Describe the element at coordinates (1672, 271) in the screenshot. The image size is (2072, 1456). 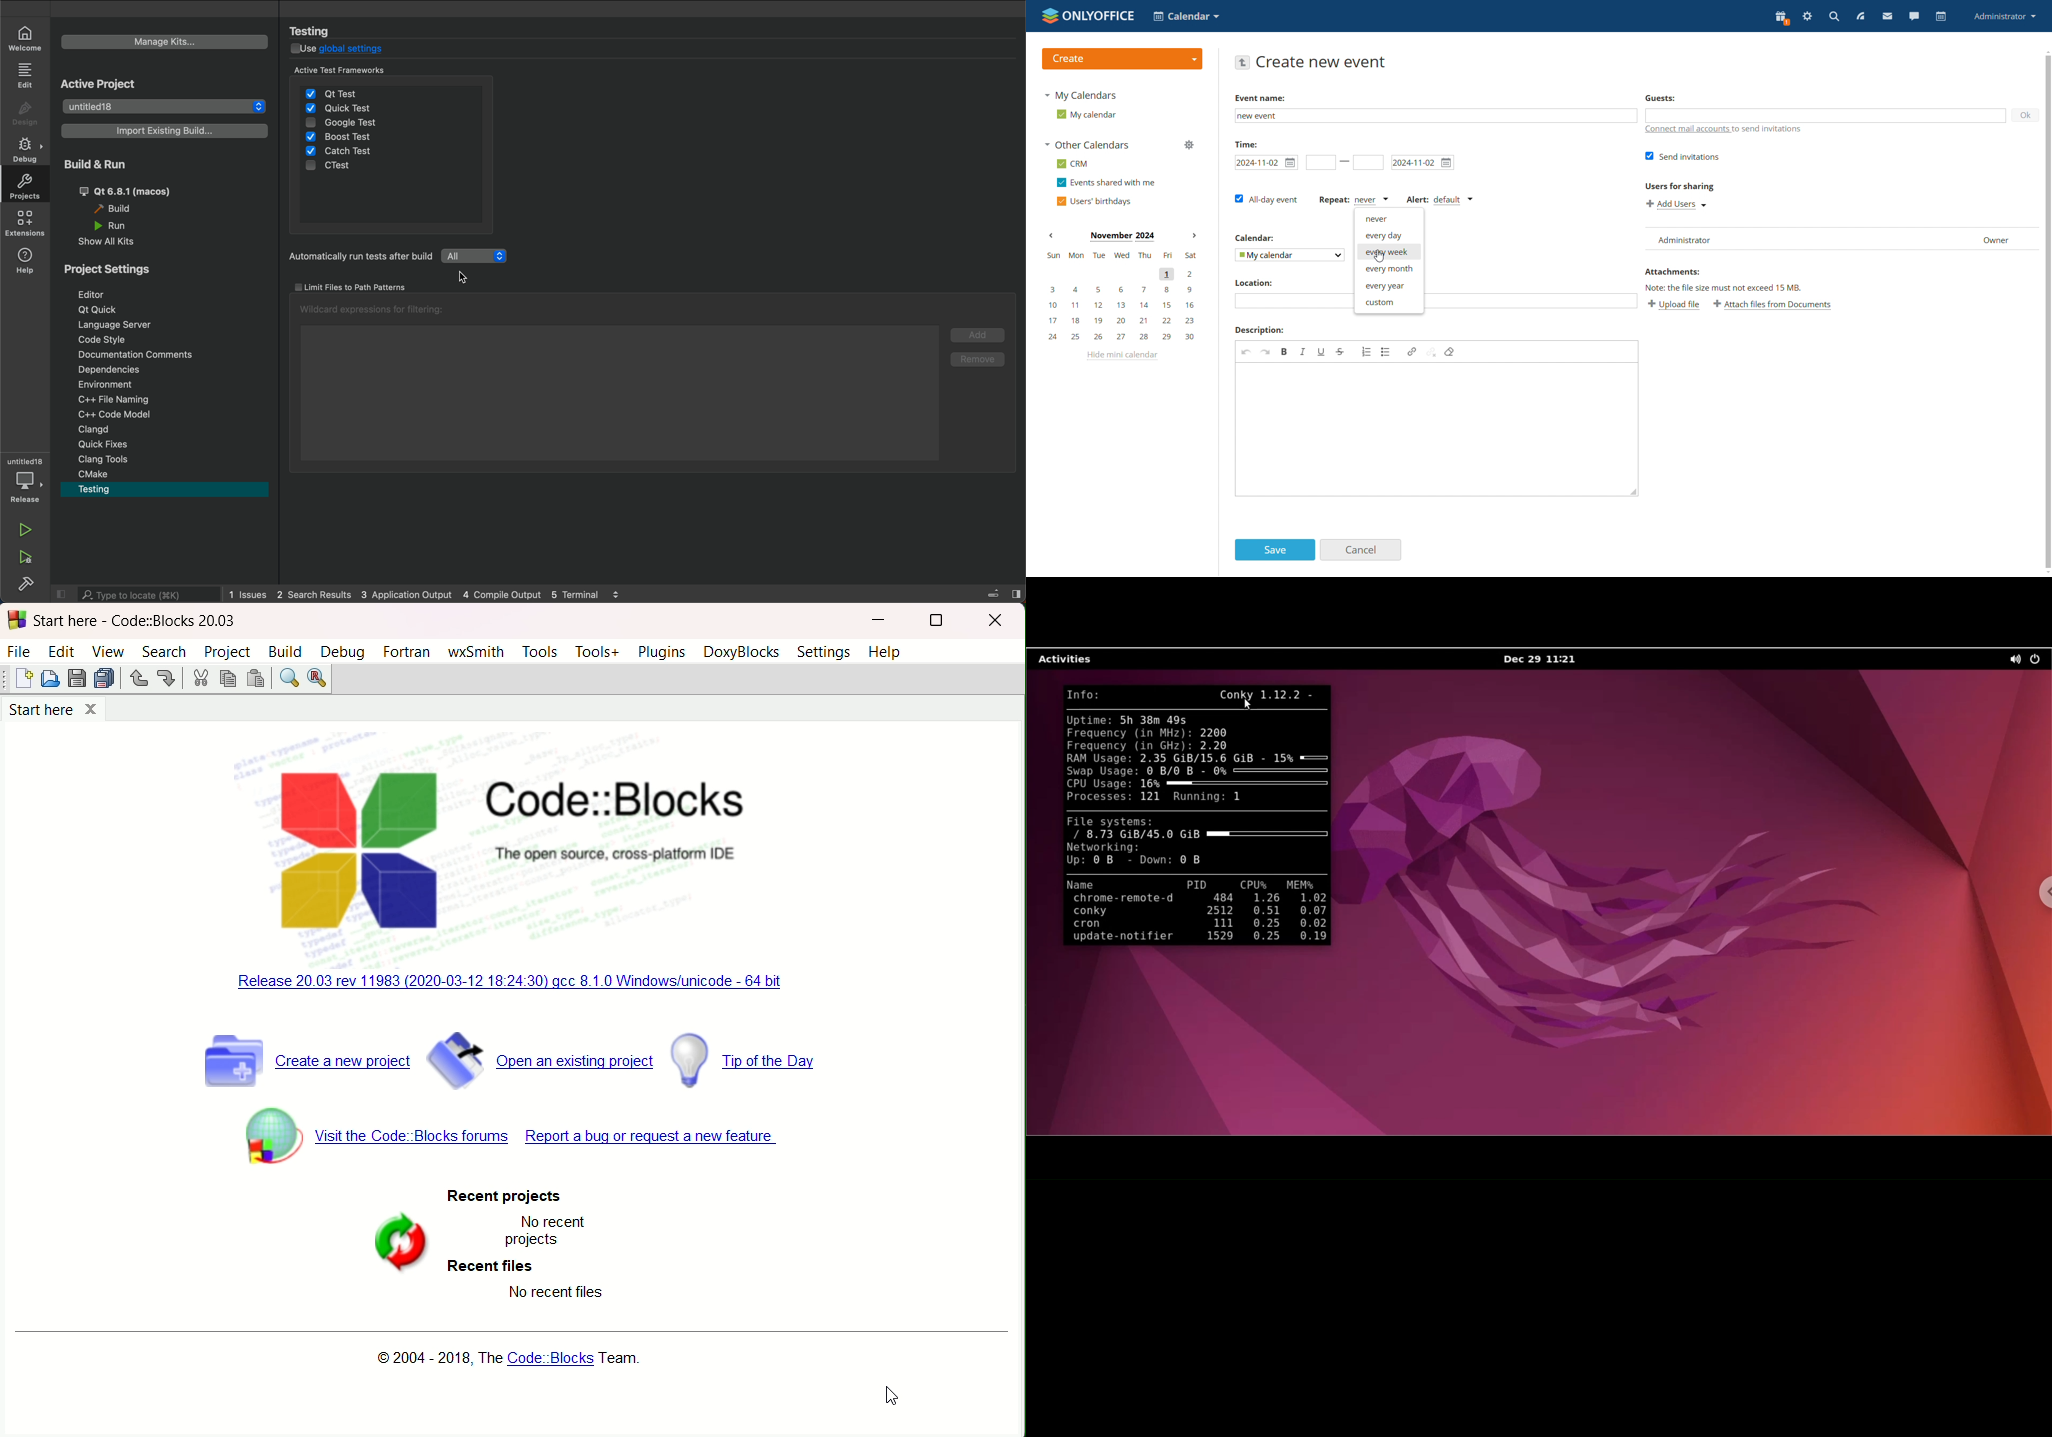
I see `Attachments` at that location.